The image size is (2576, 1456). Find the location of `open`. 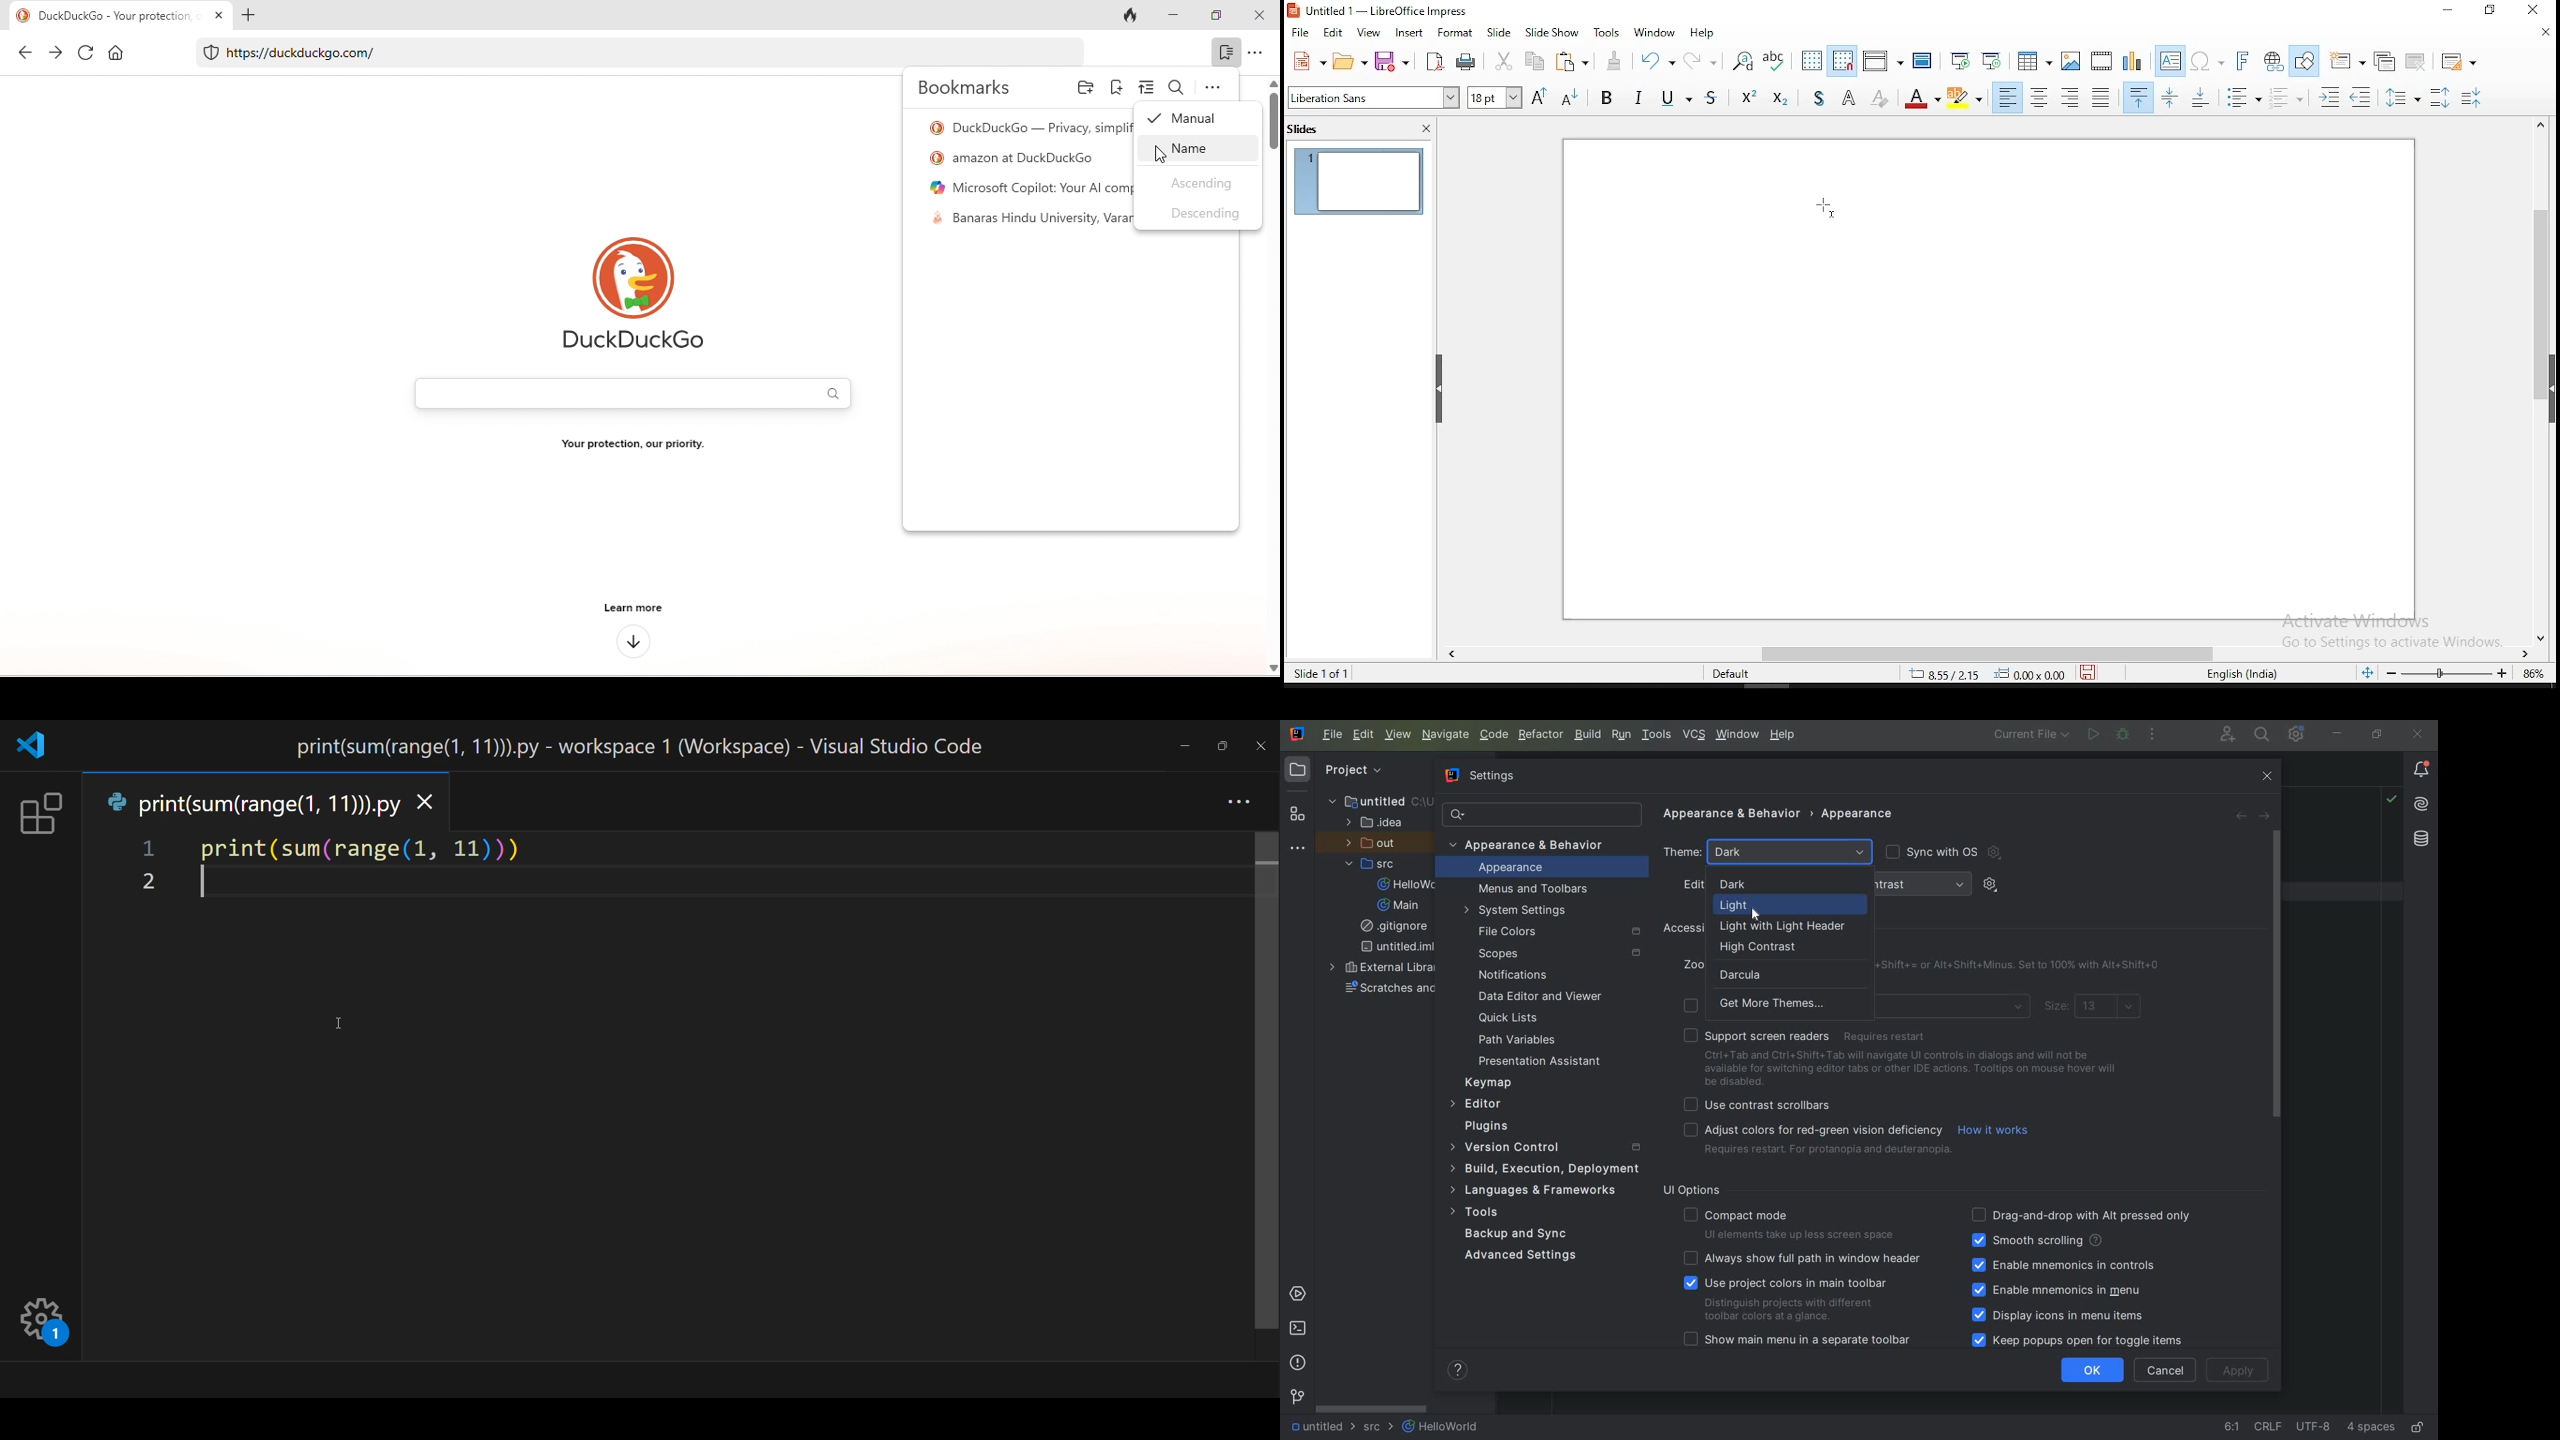

open is located at coordinates (1349, 63).